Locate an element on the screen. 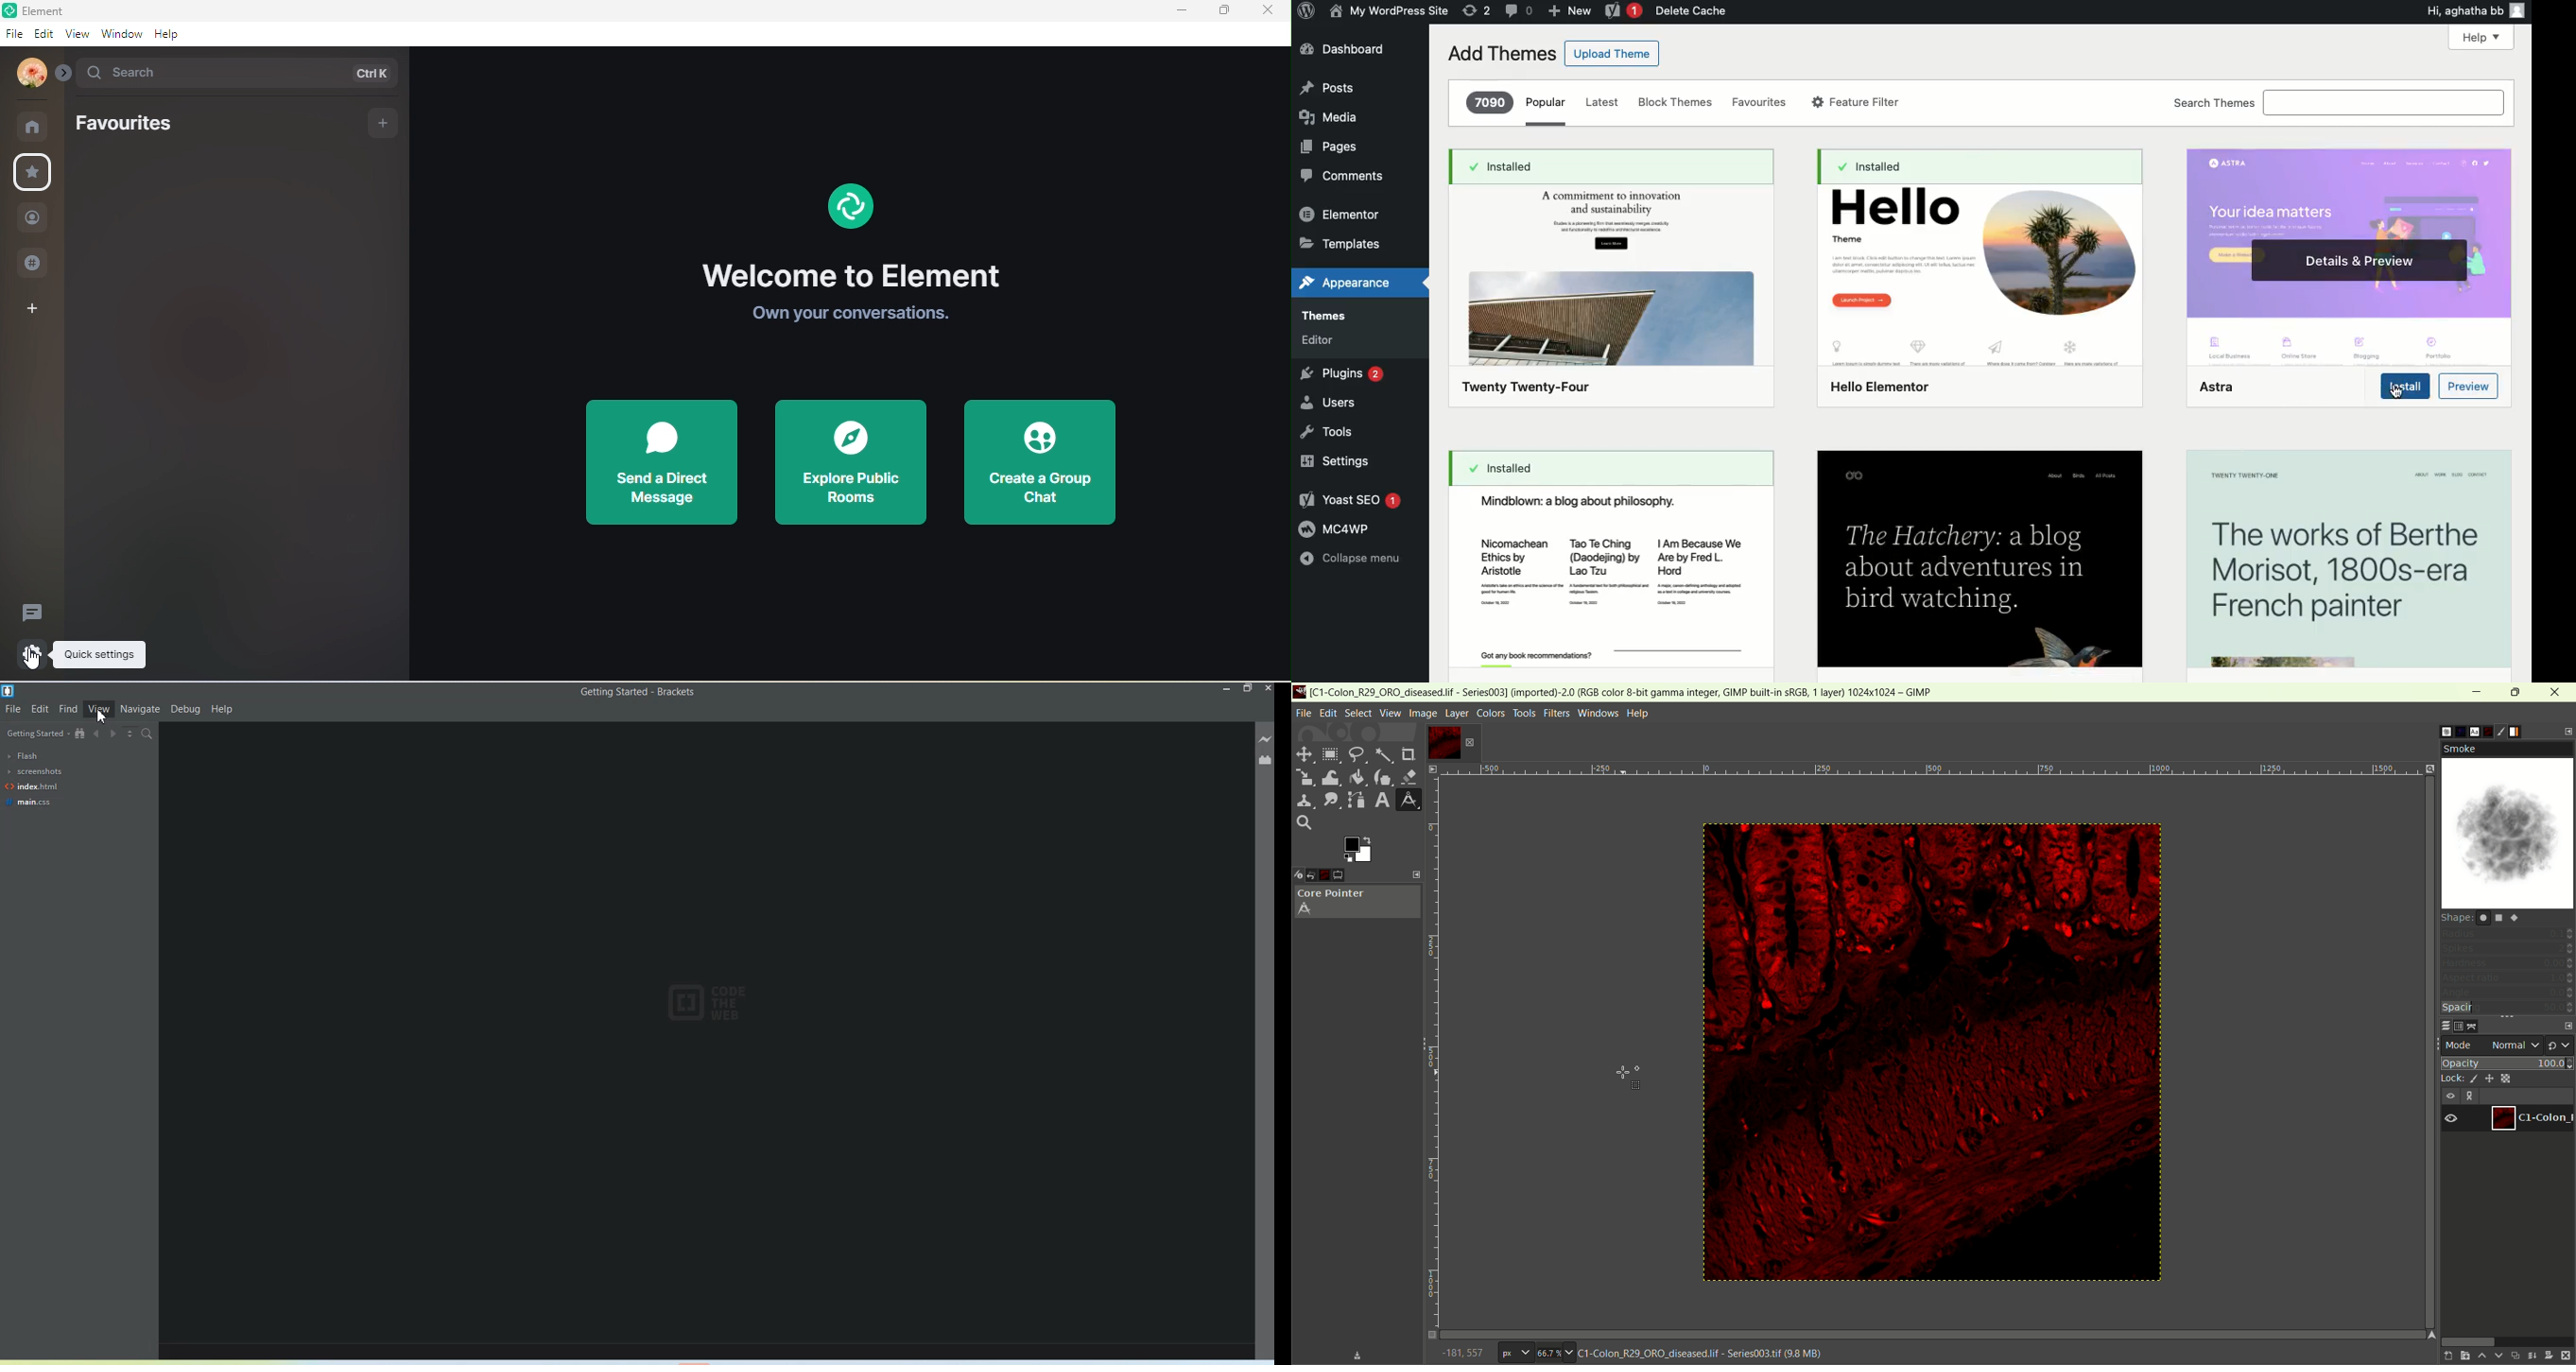  Plugins 2 is located at coordinates (1345, 376).